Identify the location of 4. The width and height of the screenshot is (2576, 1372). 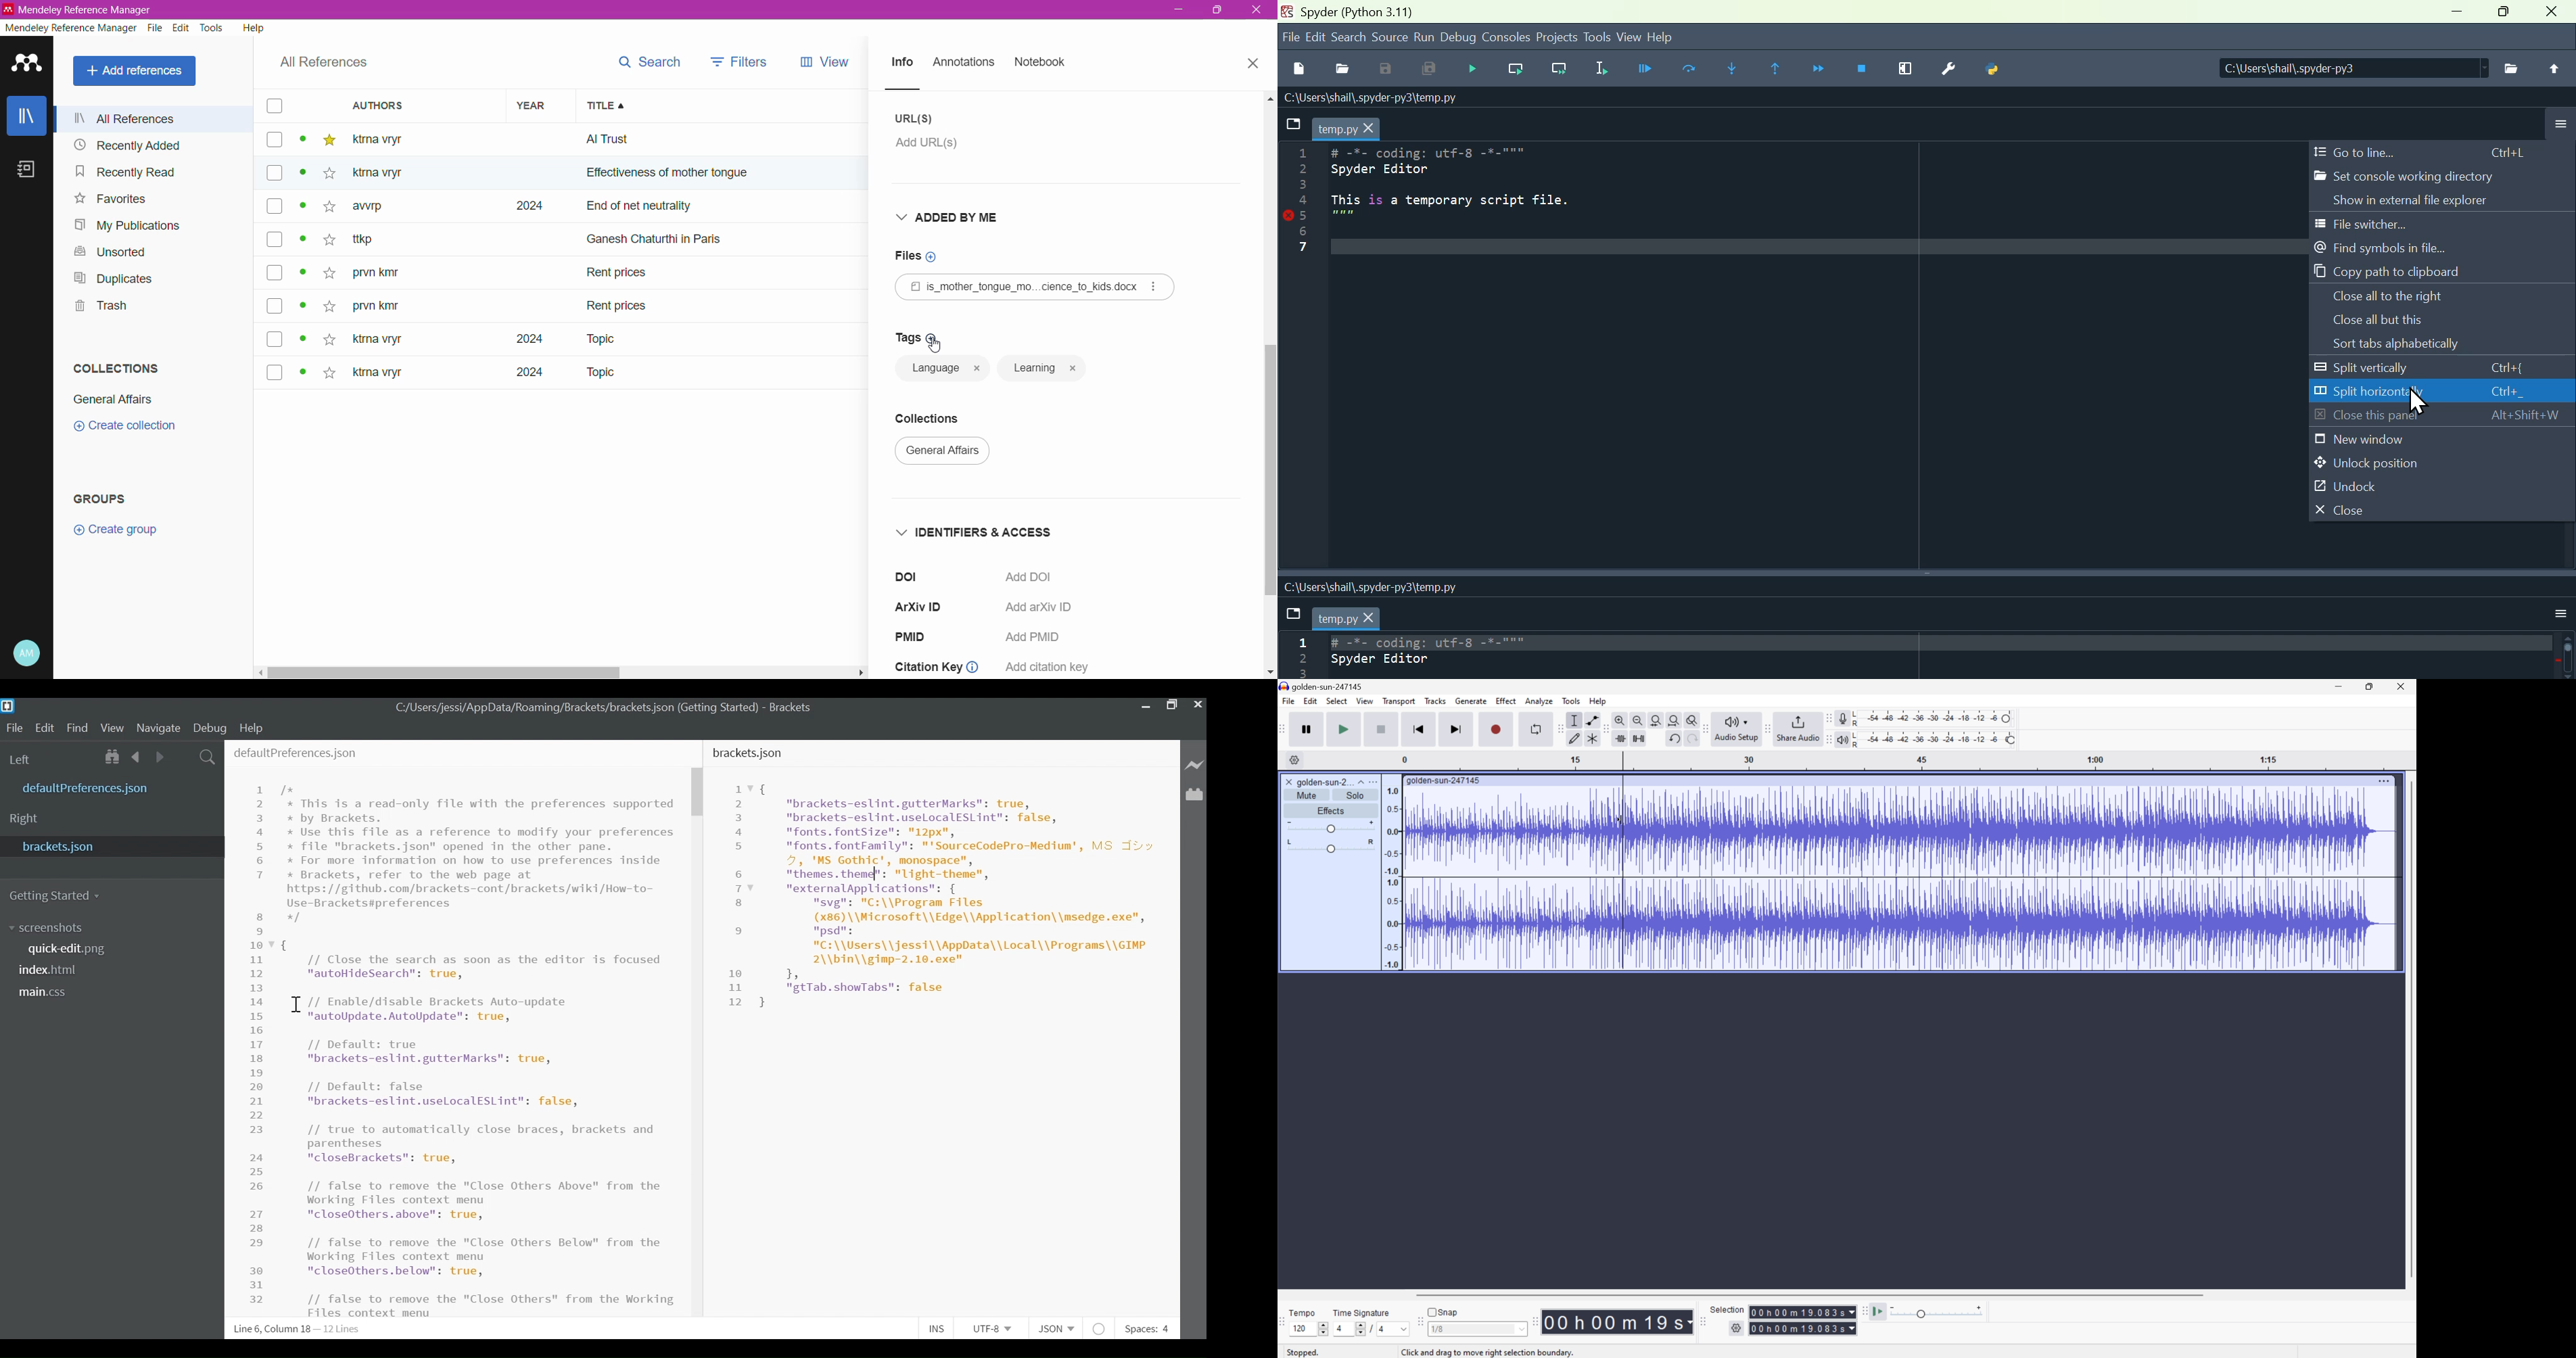
(1382, 1330).